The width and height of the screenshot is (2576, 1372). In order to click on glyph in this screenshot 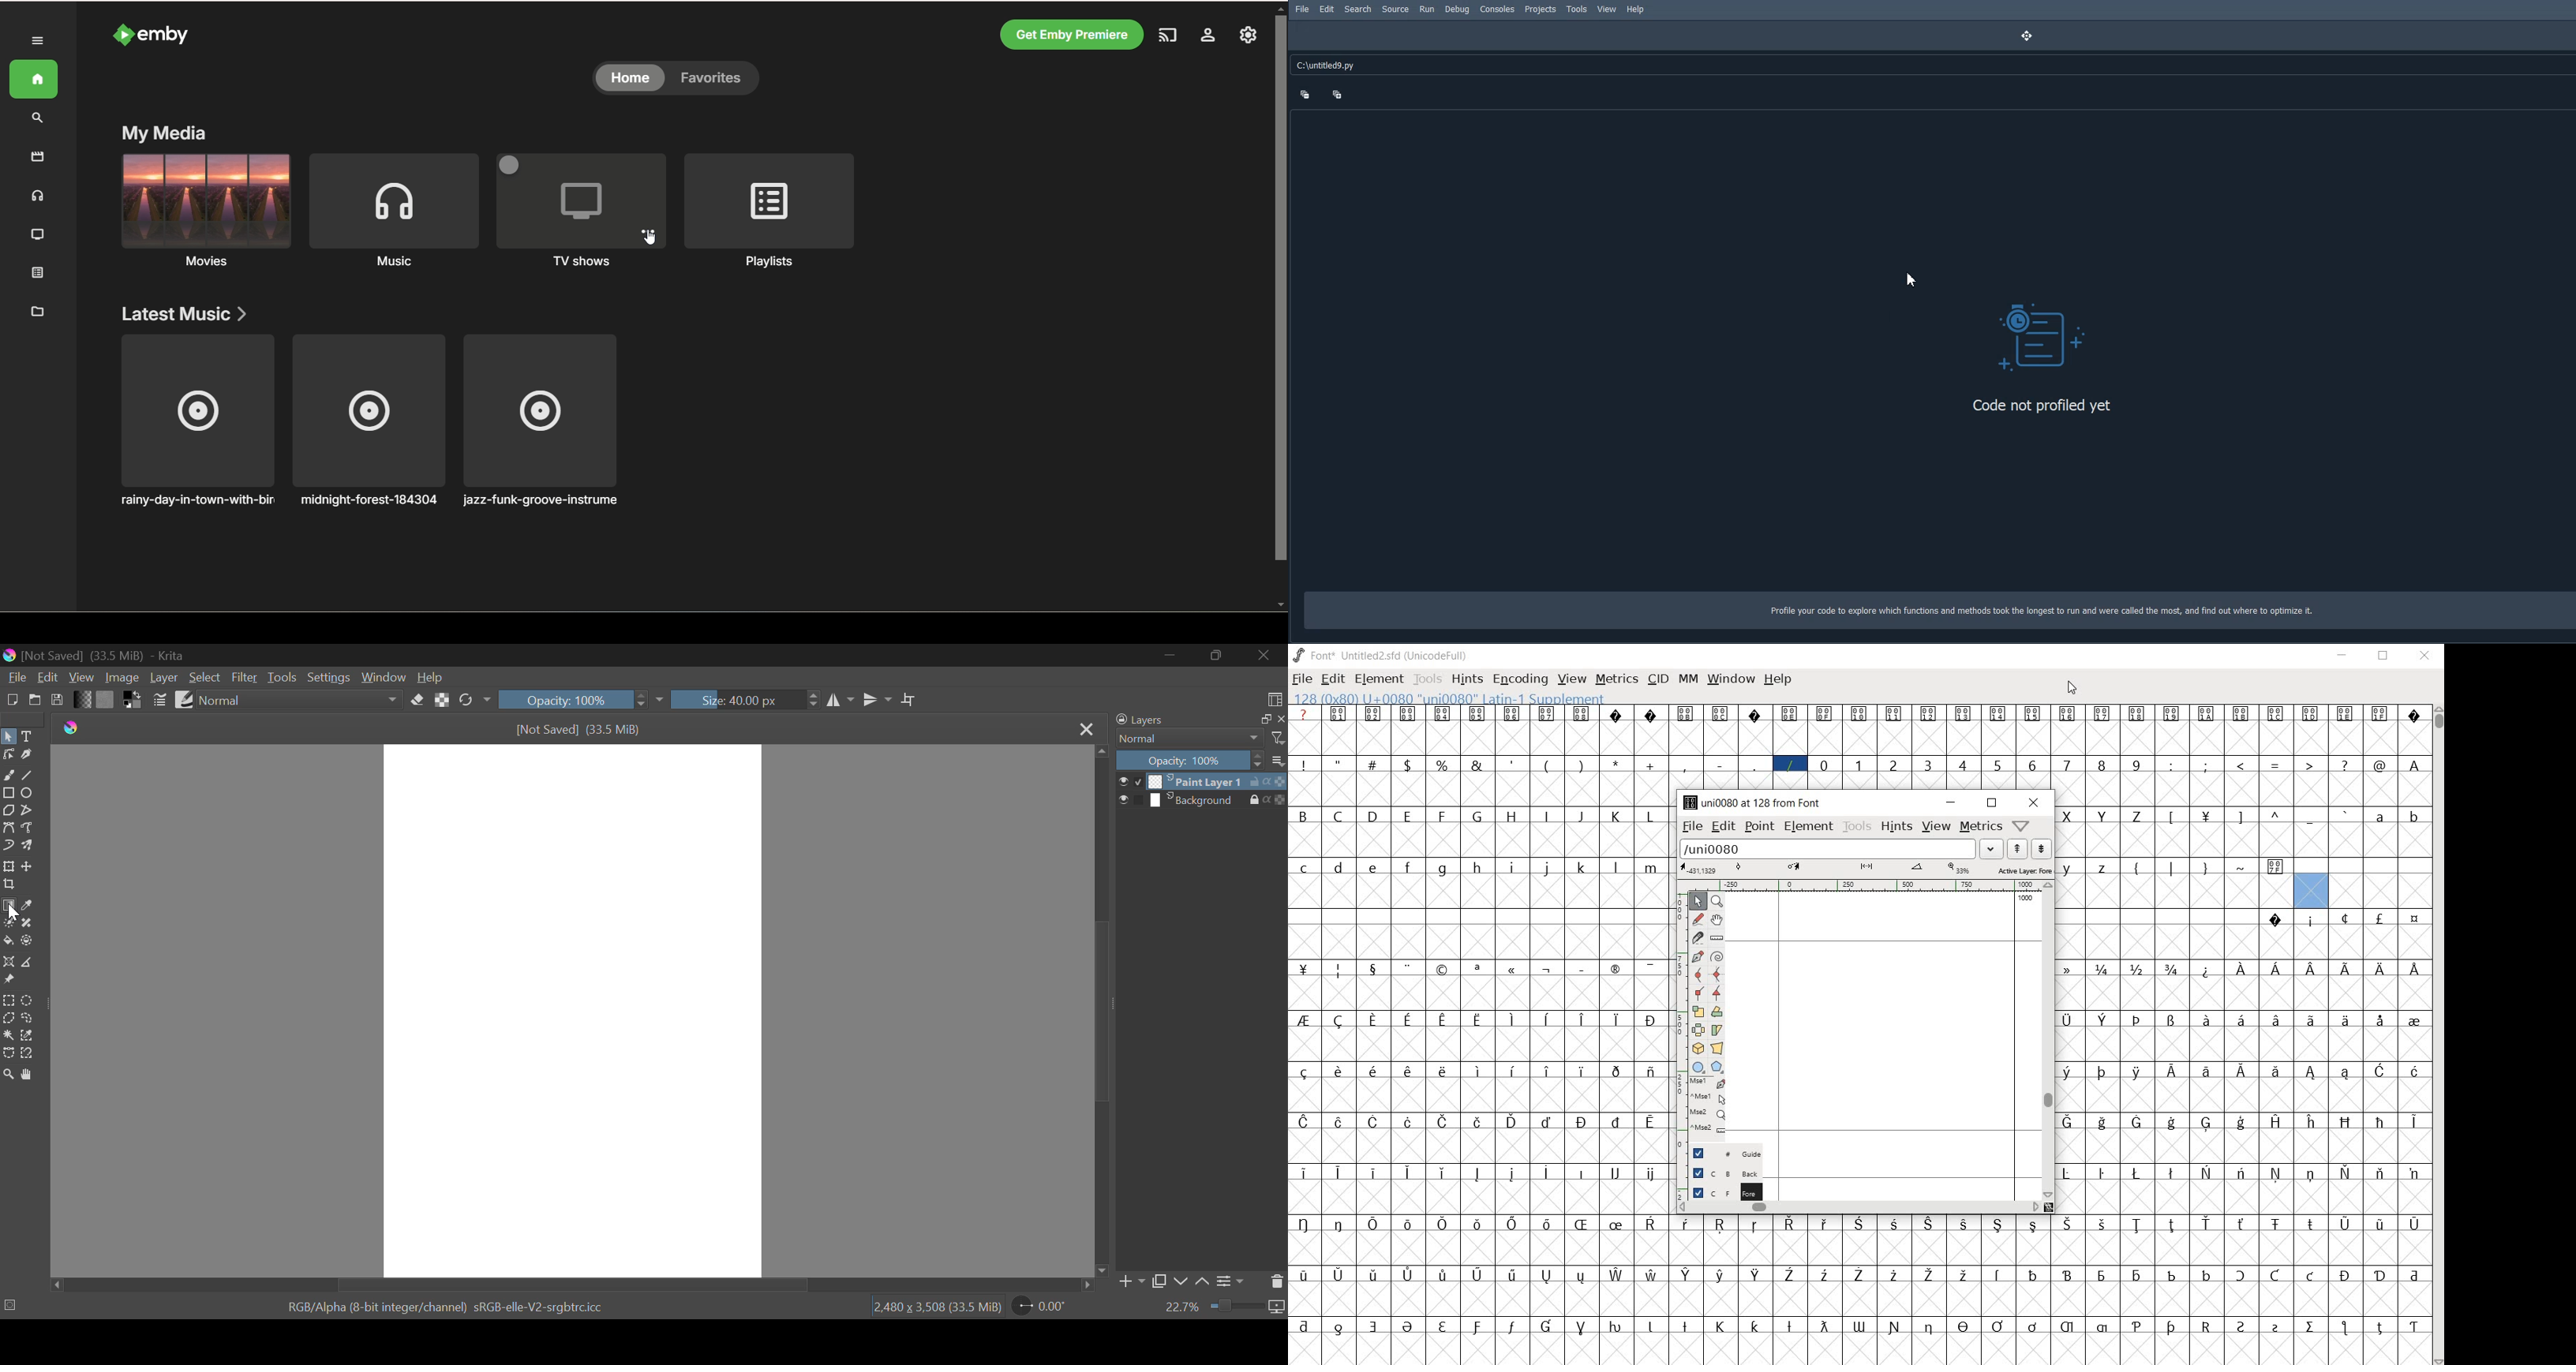, I will do `click(1338, 1224)`.